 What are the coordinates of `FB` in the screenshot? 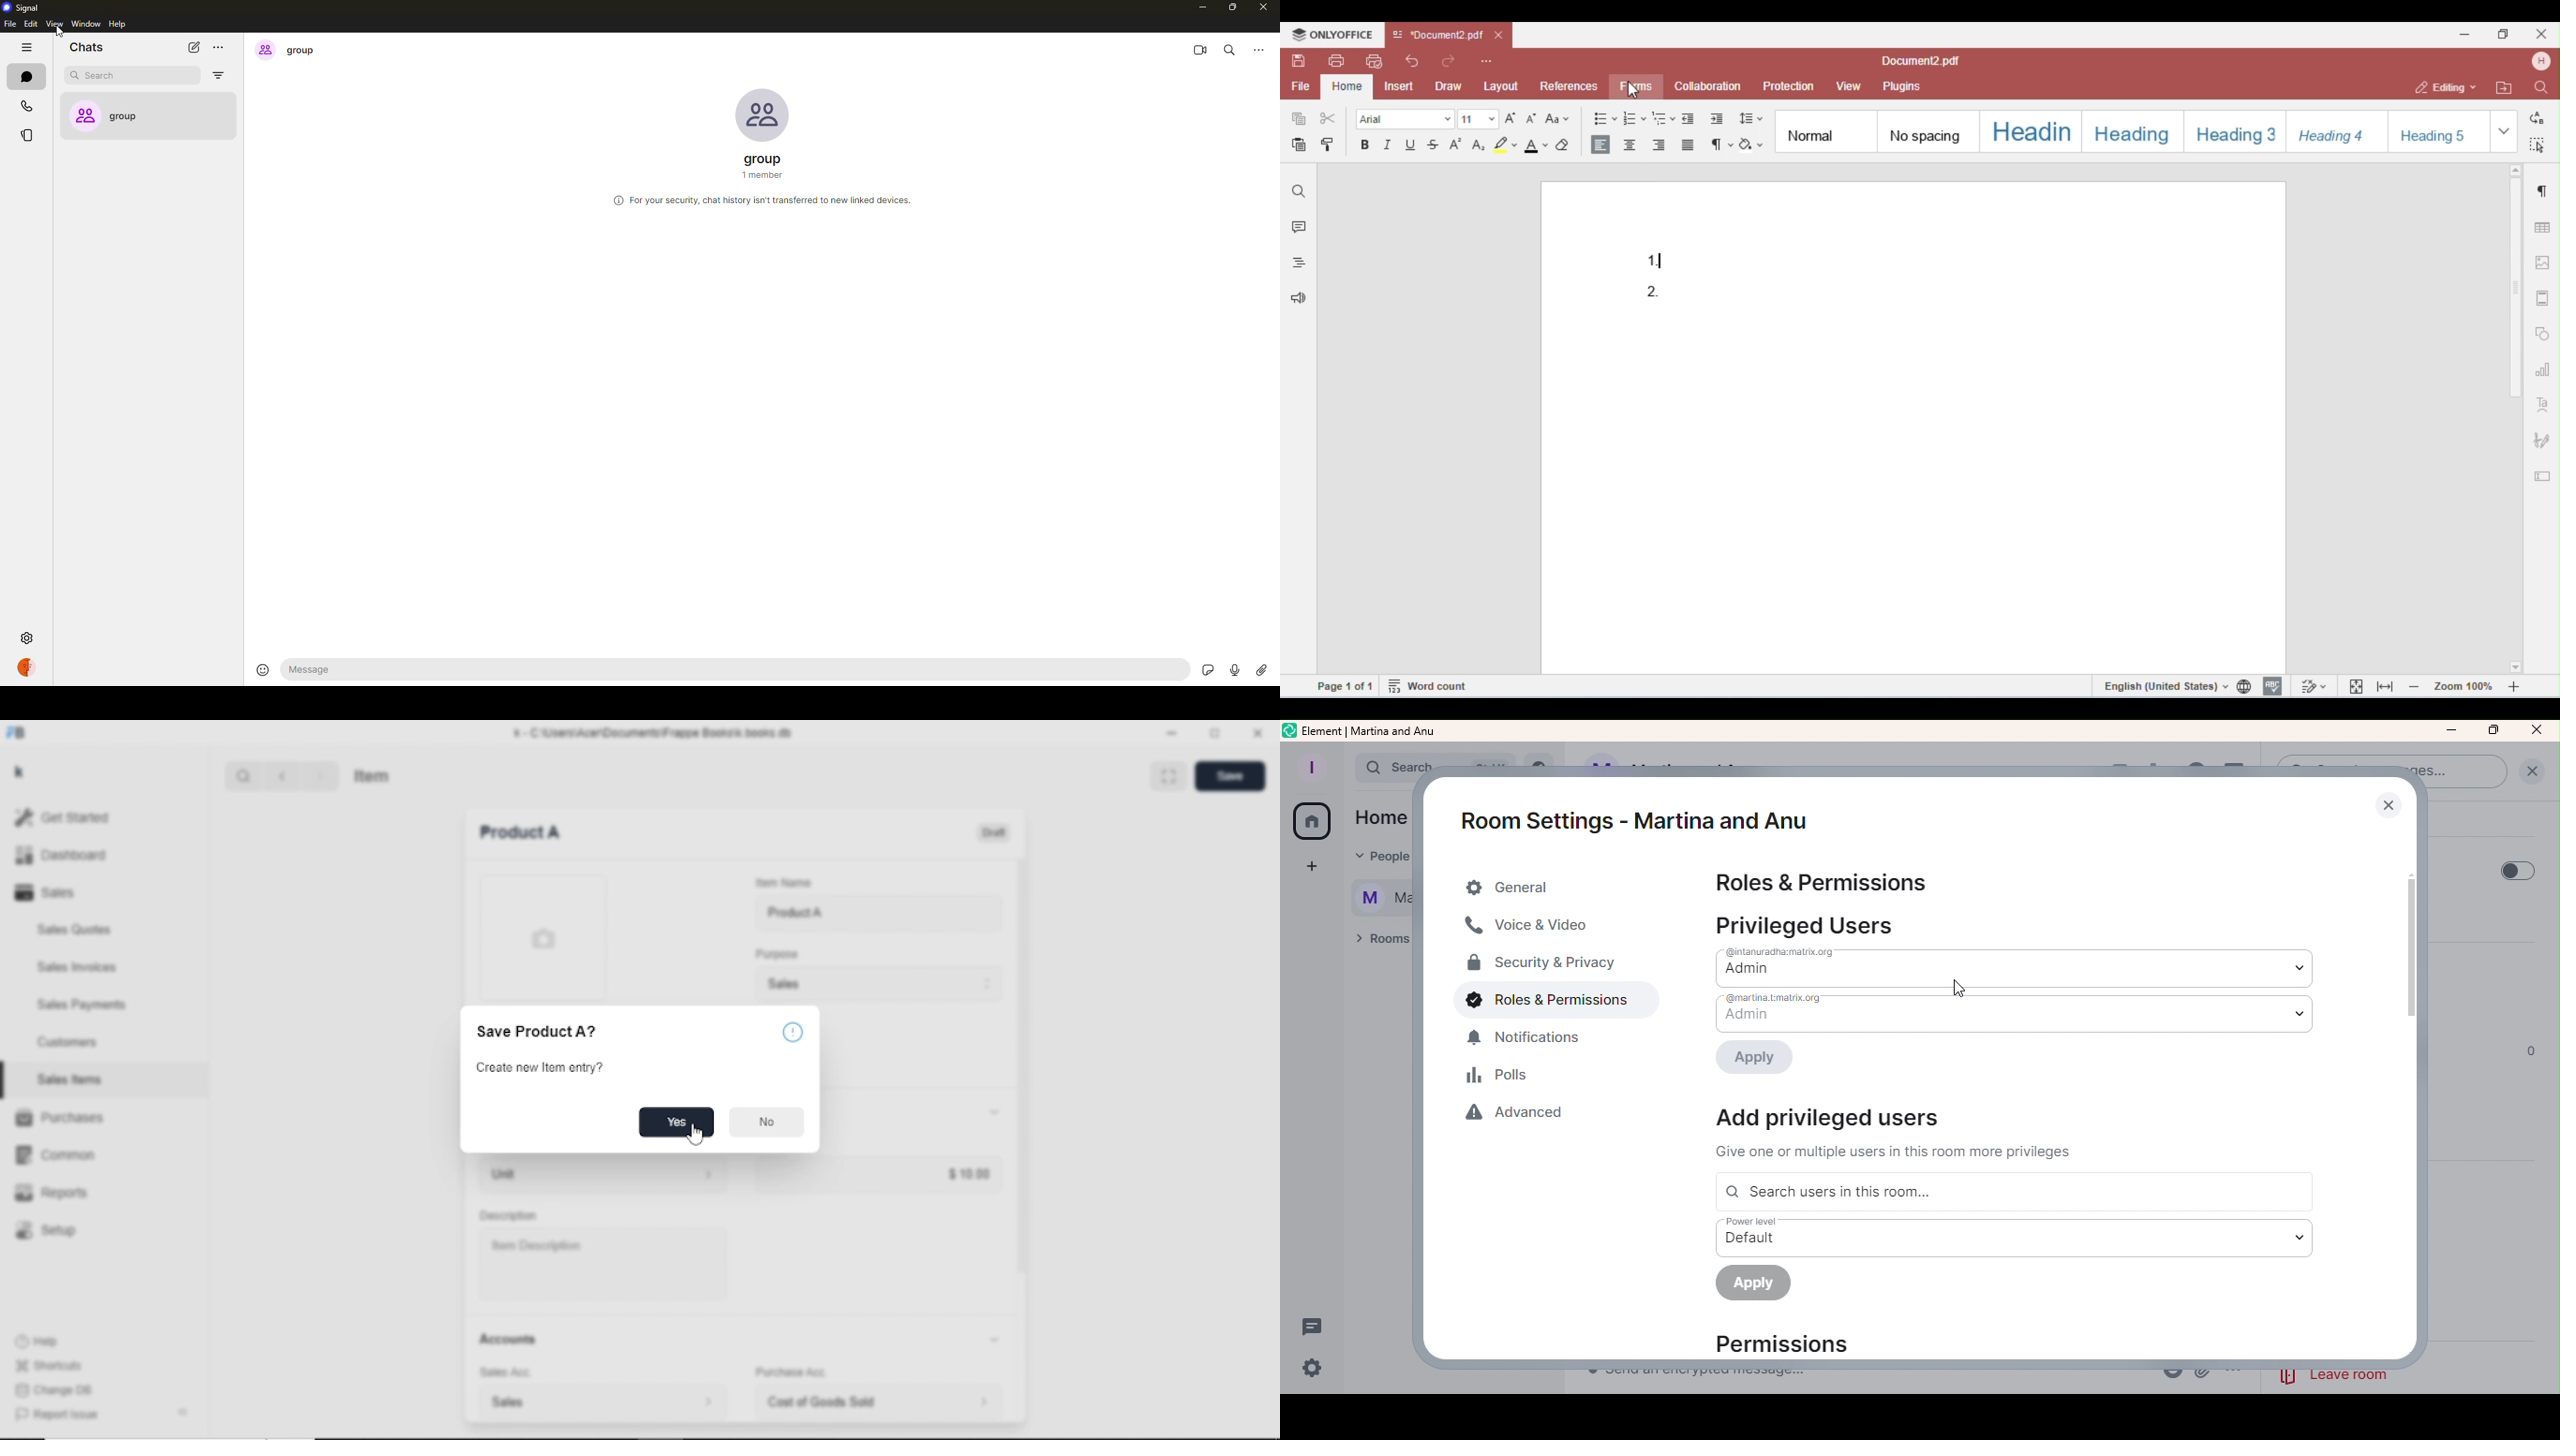 It's located at (18, 734).